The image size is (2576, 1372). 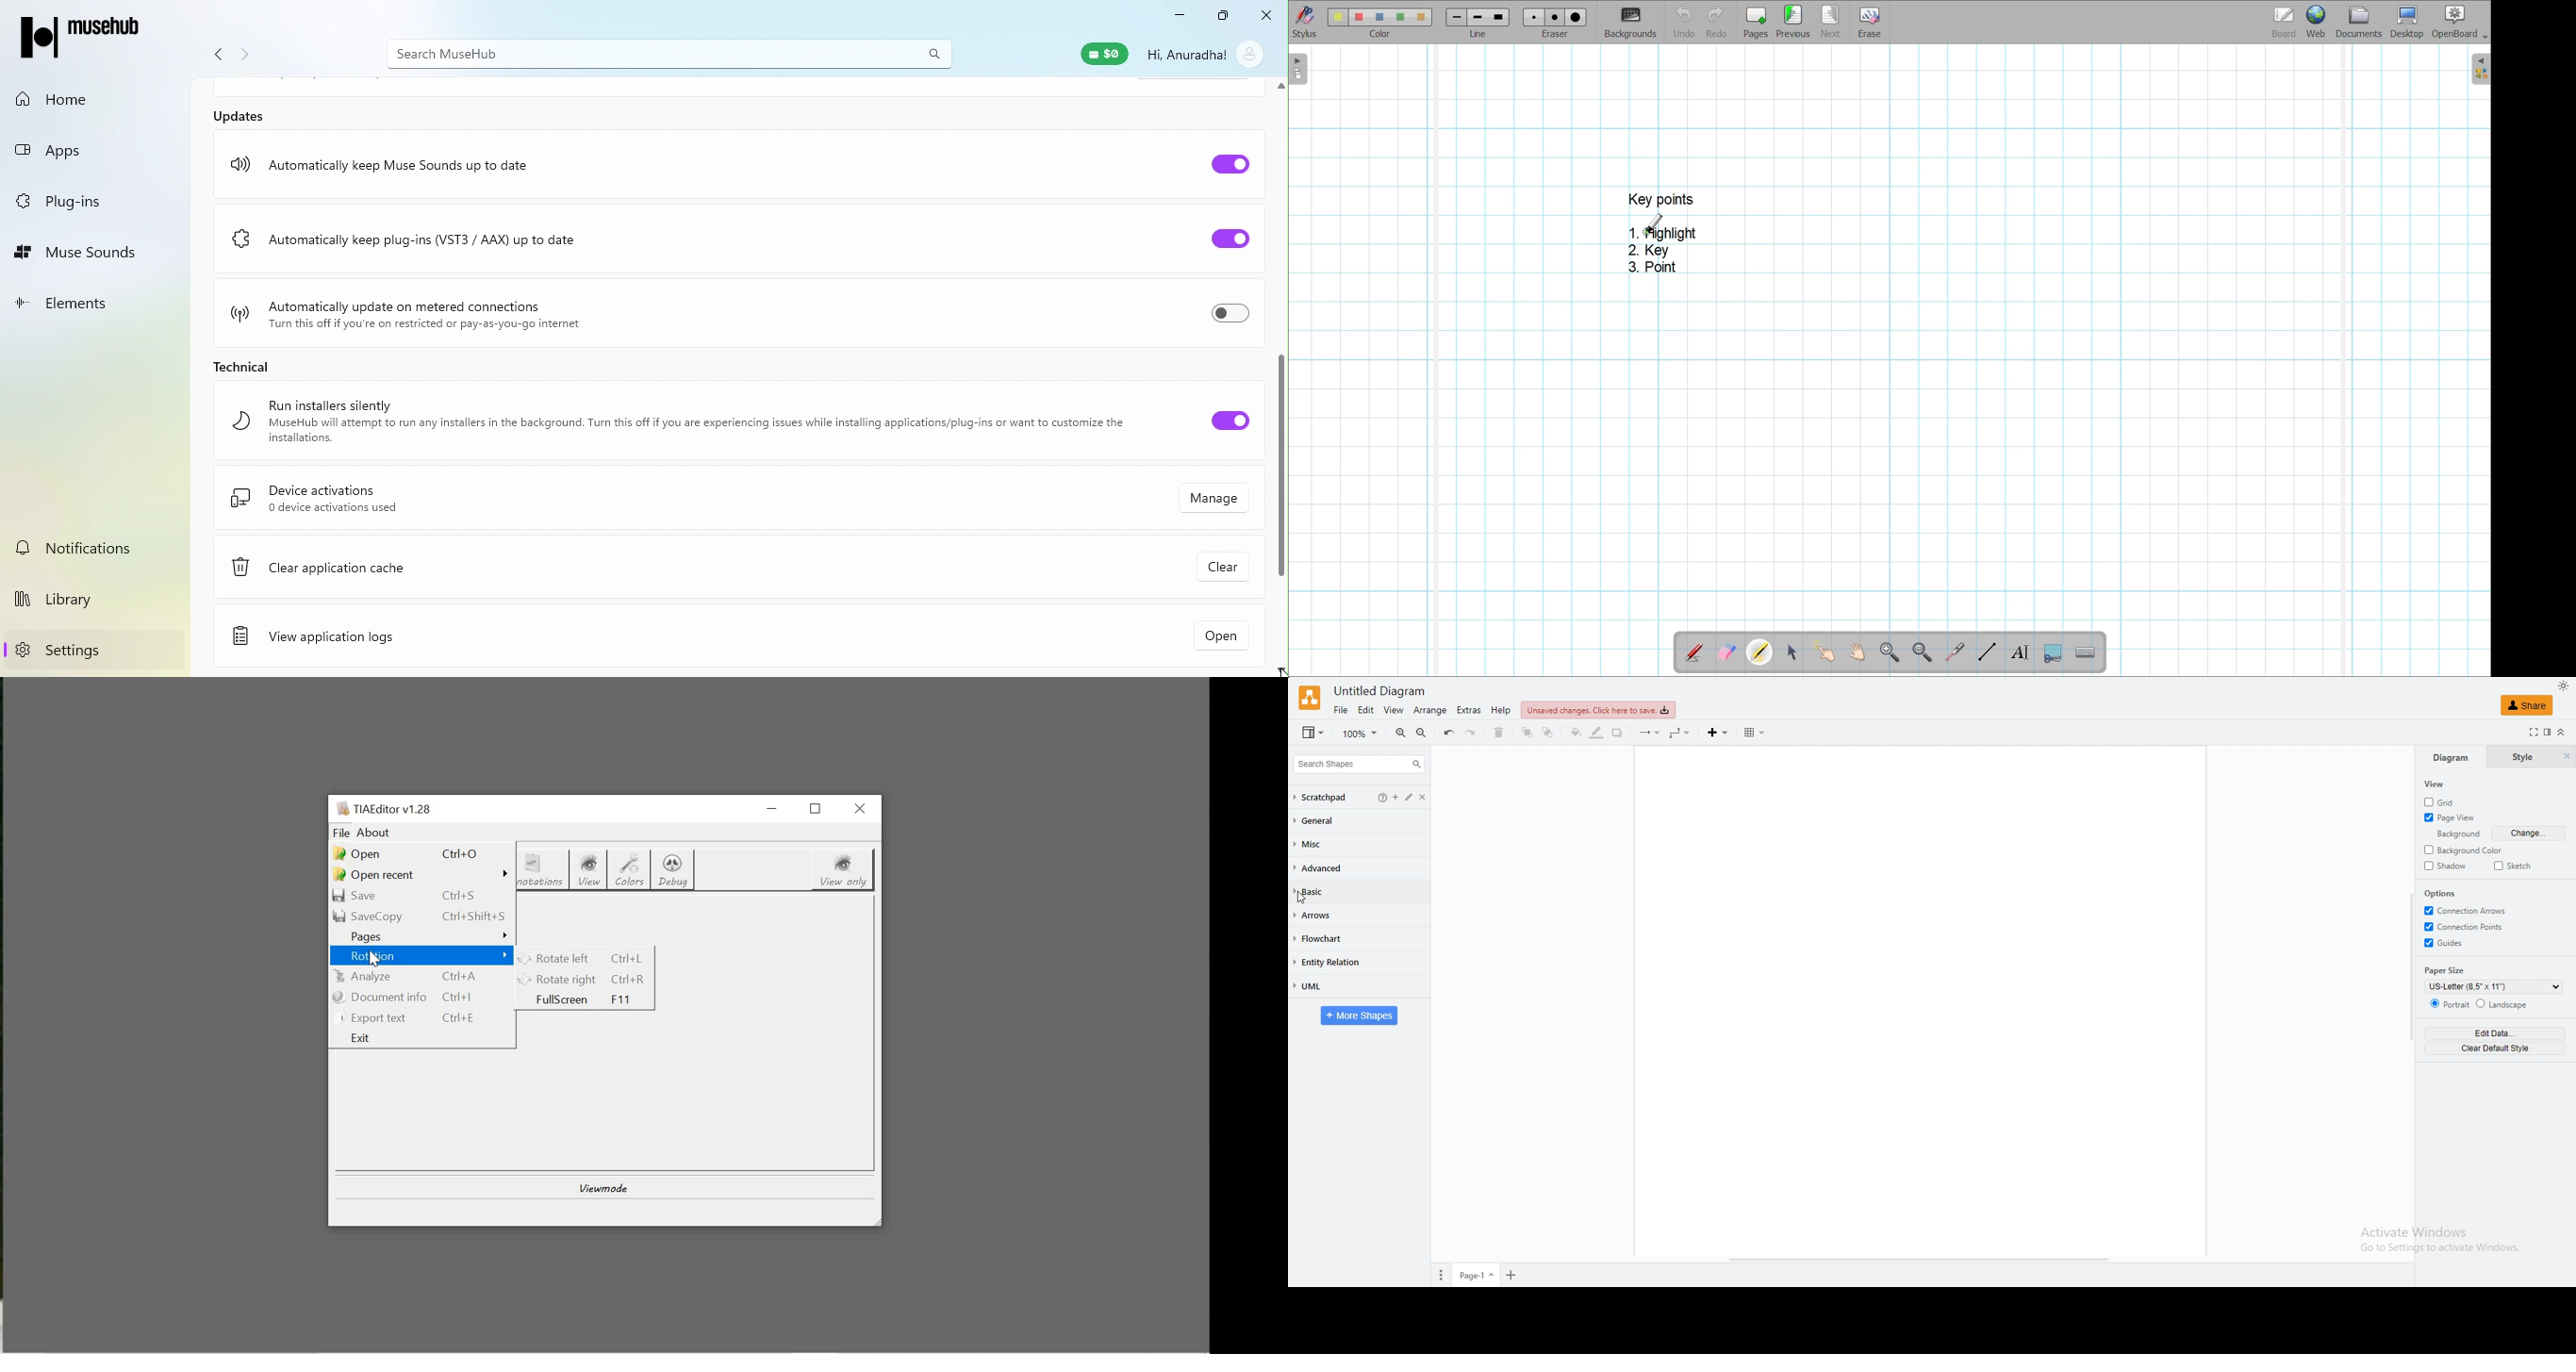 I want to click on Right sidebar, so click(x=2481, y=69).